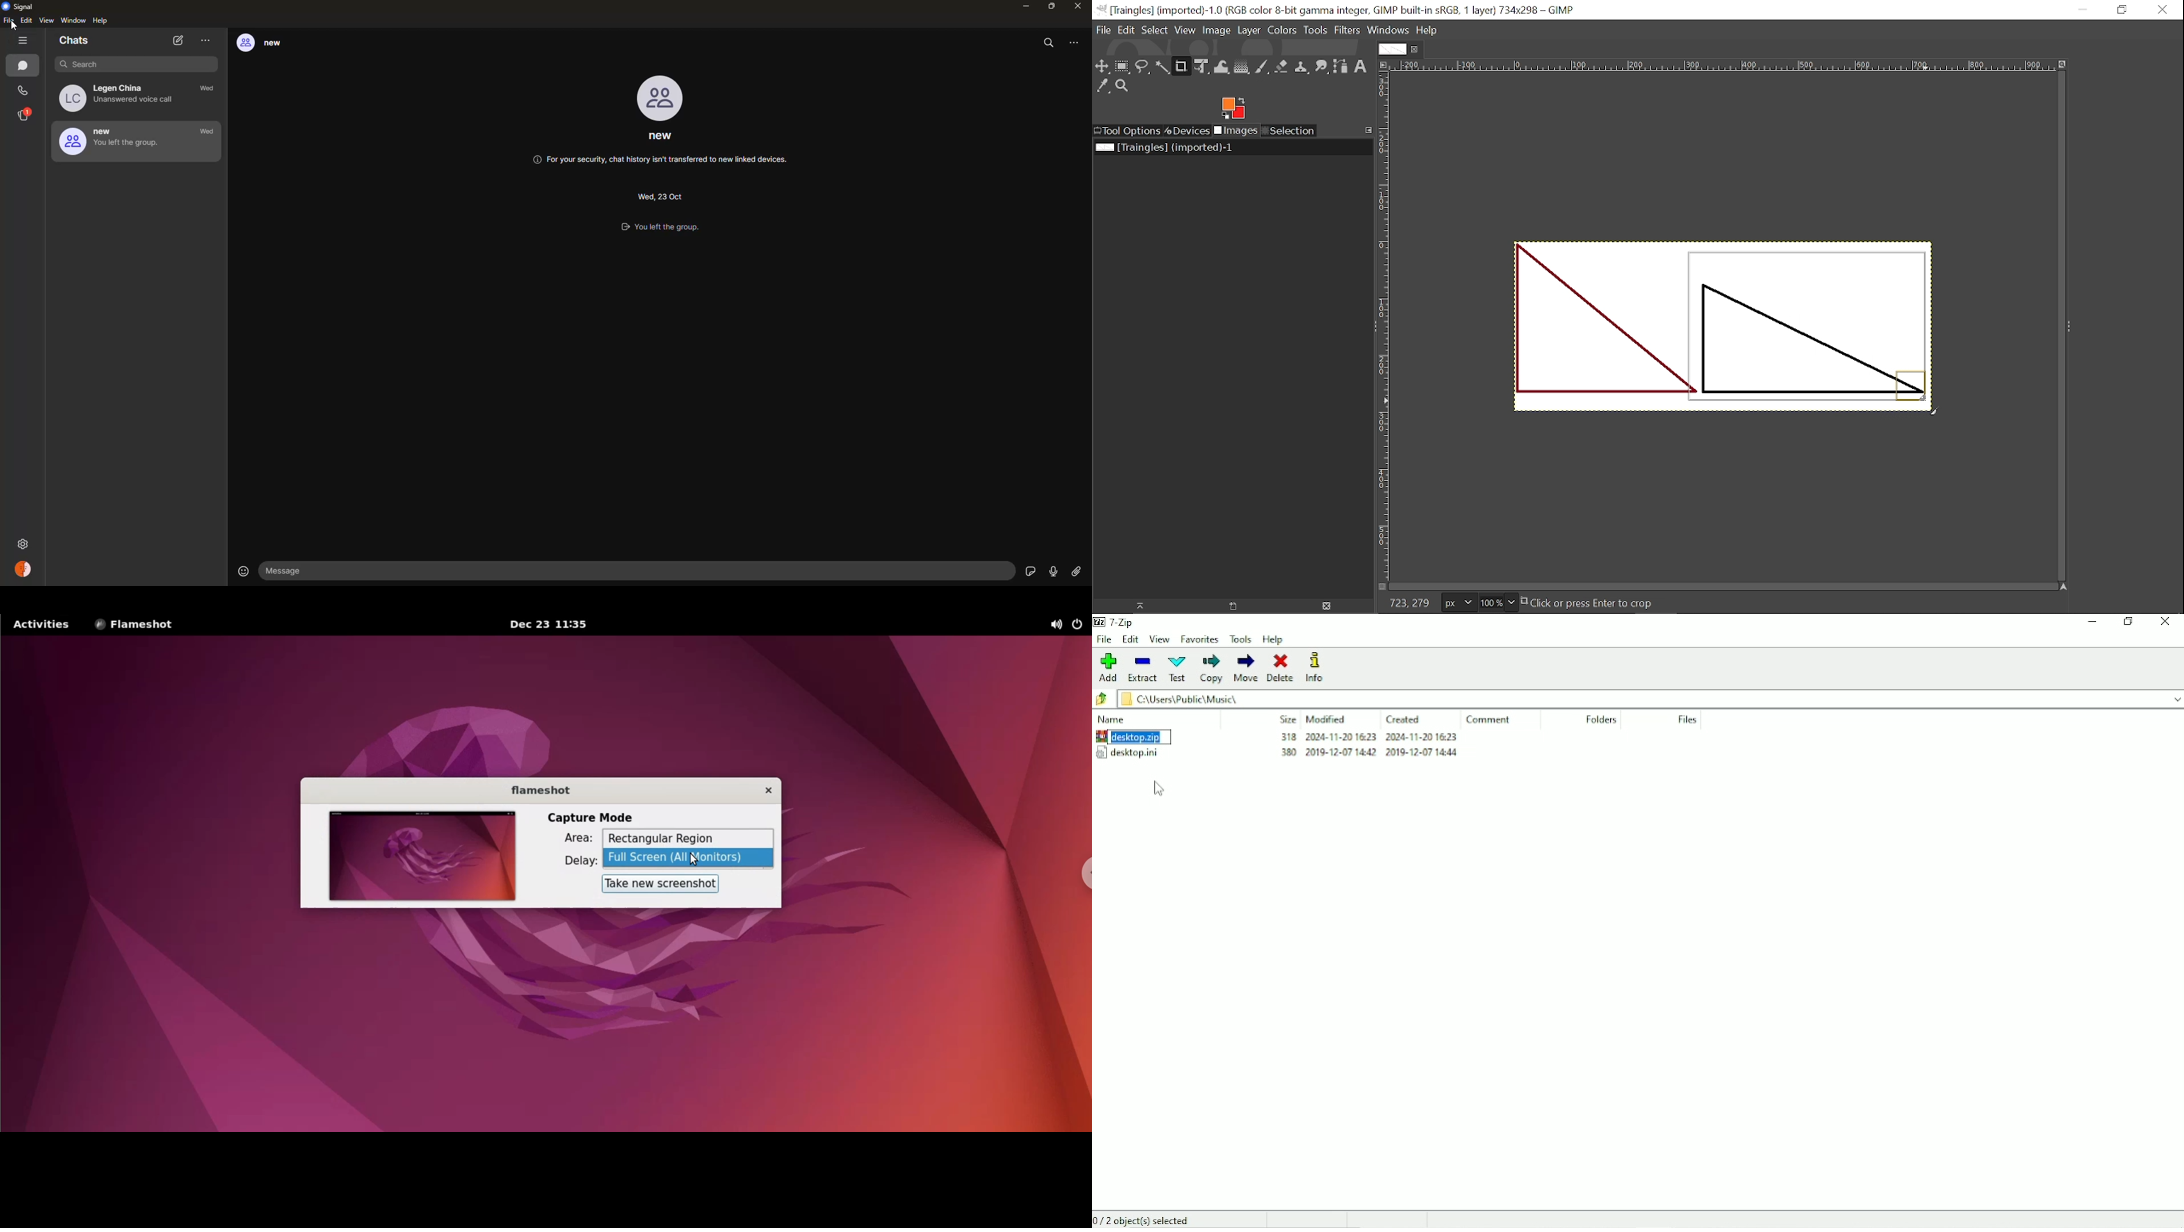  I want to click on chats, so click(25, 67).